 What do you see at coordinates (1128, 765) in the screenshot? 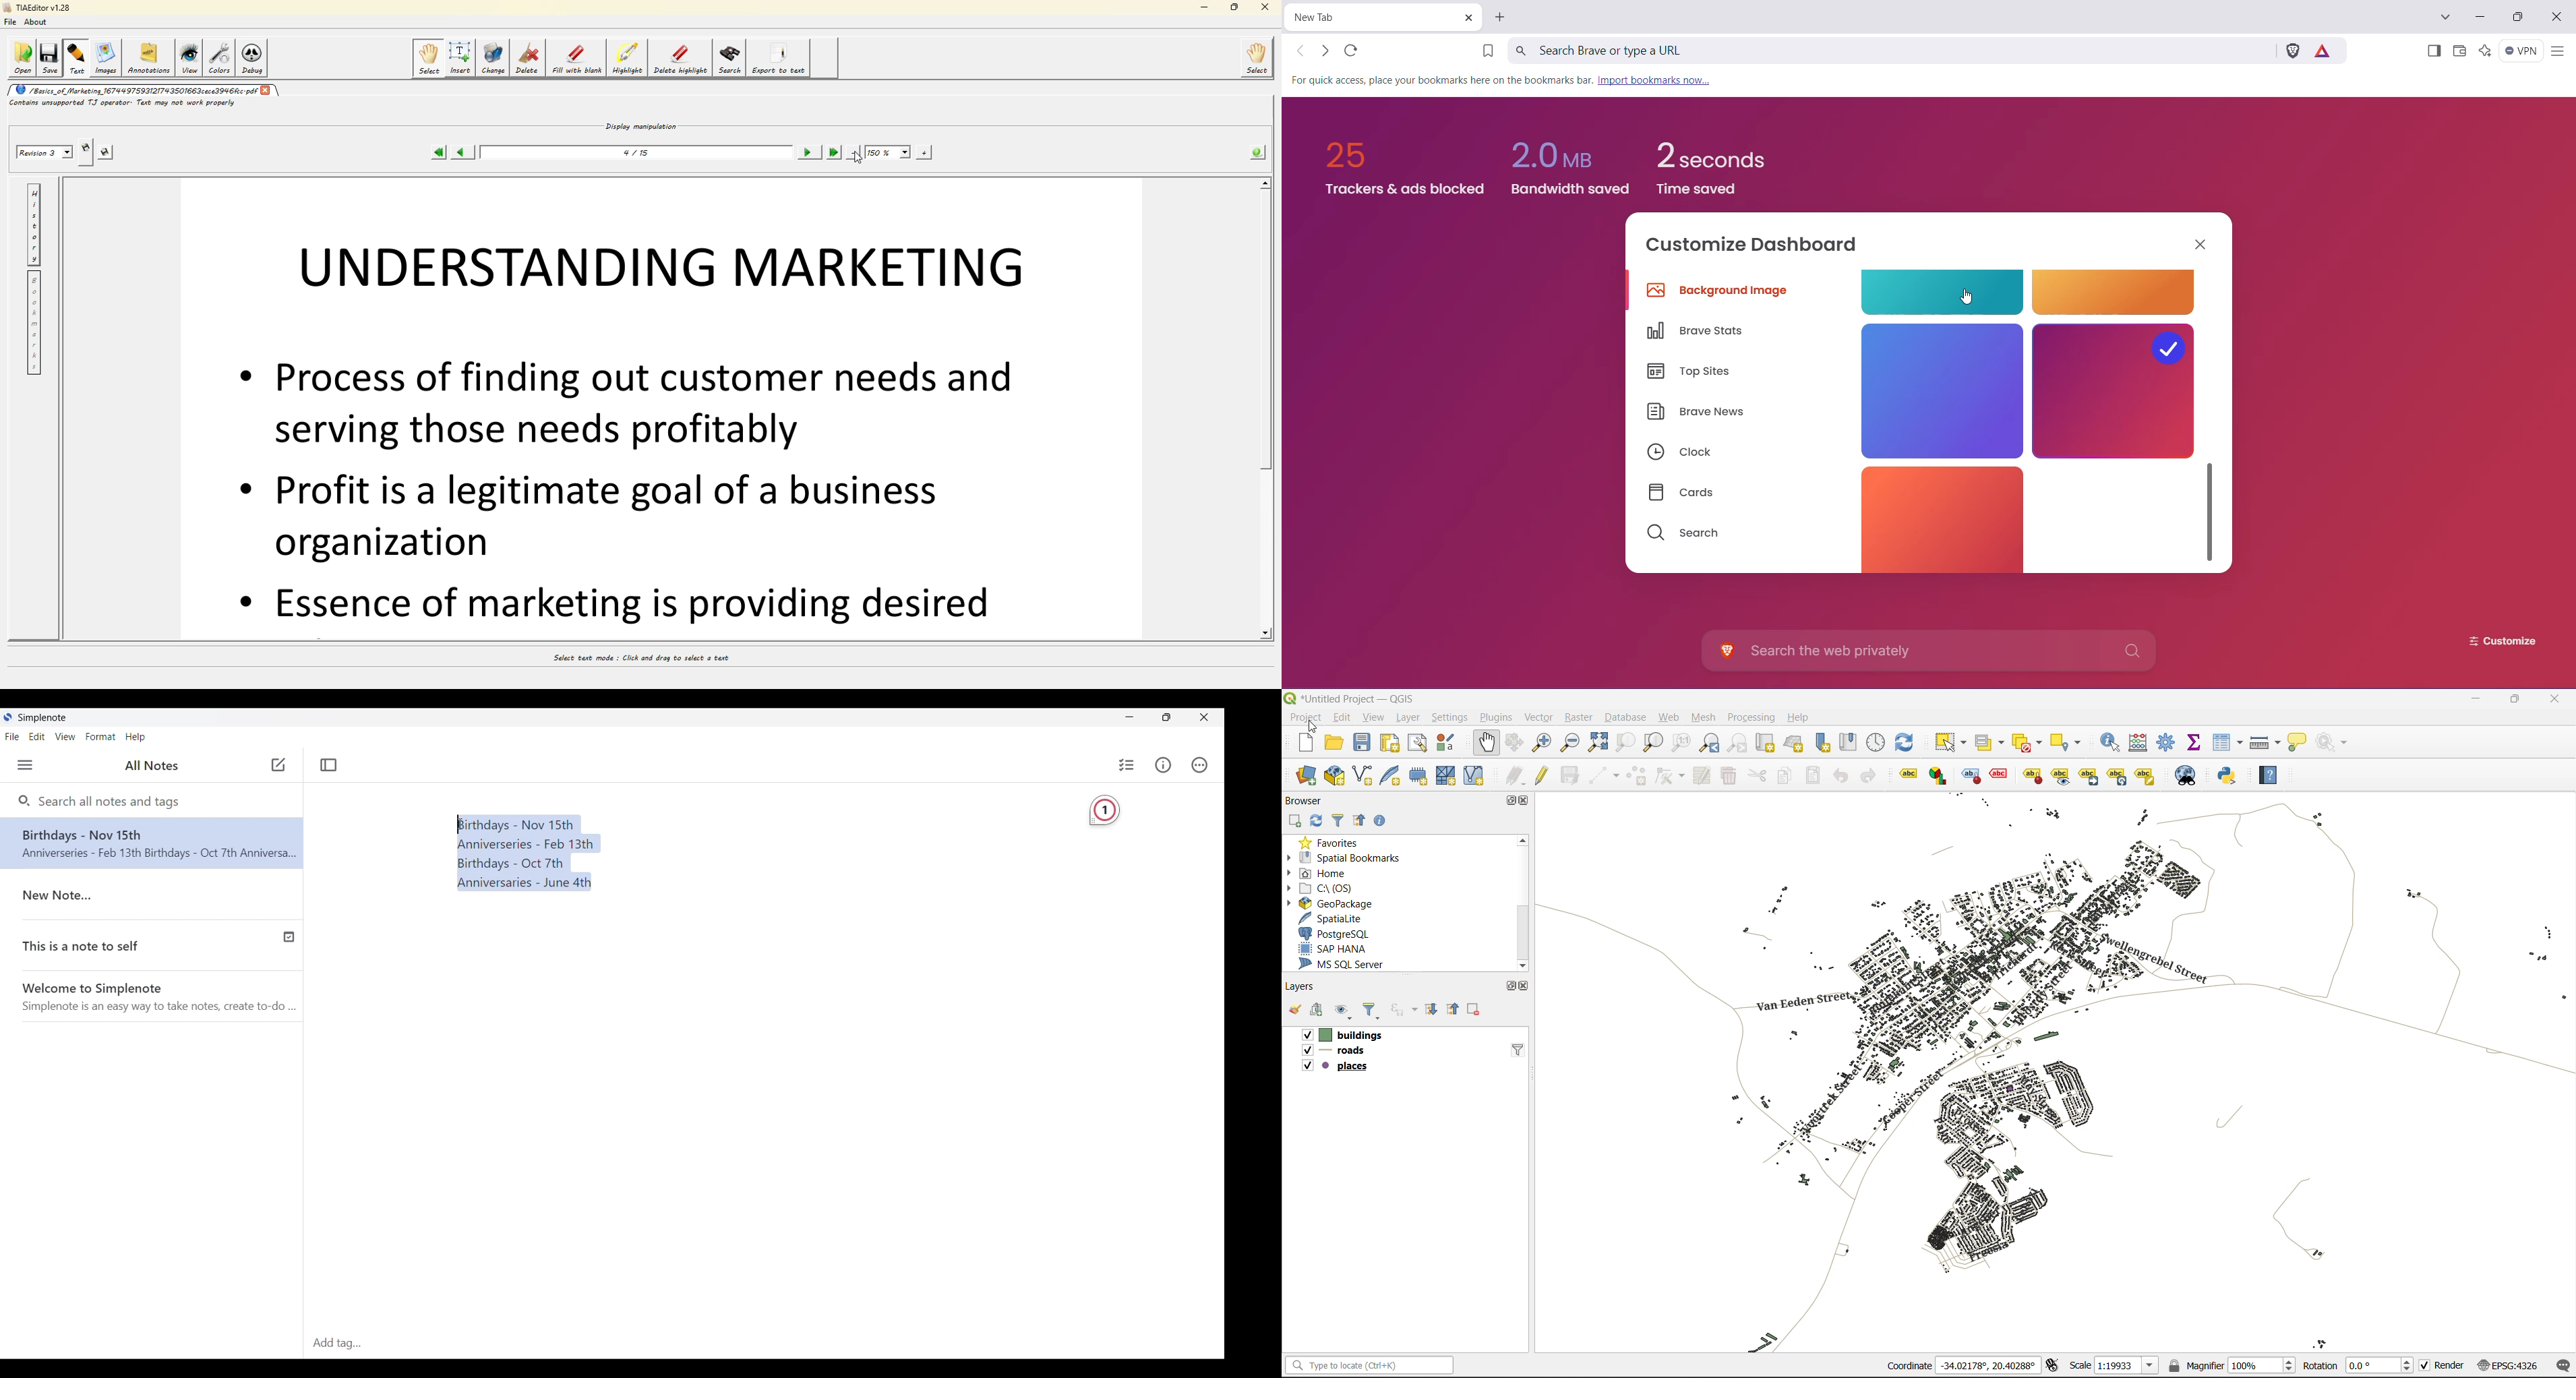
I see `Insert checklist` at bounding box center [1128, 765].